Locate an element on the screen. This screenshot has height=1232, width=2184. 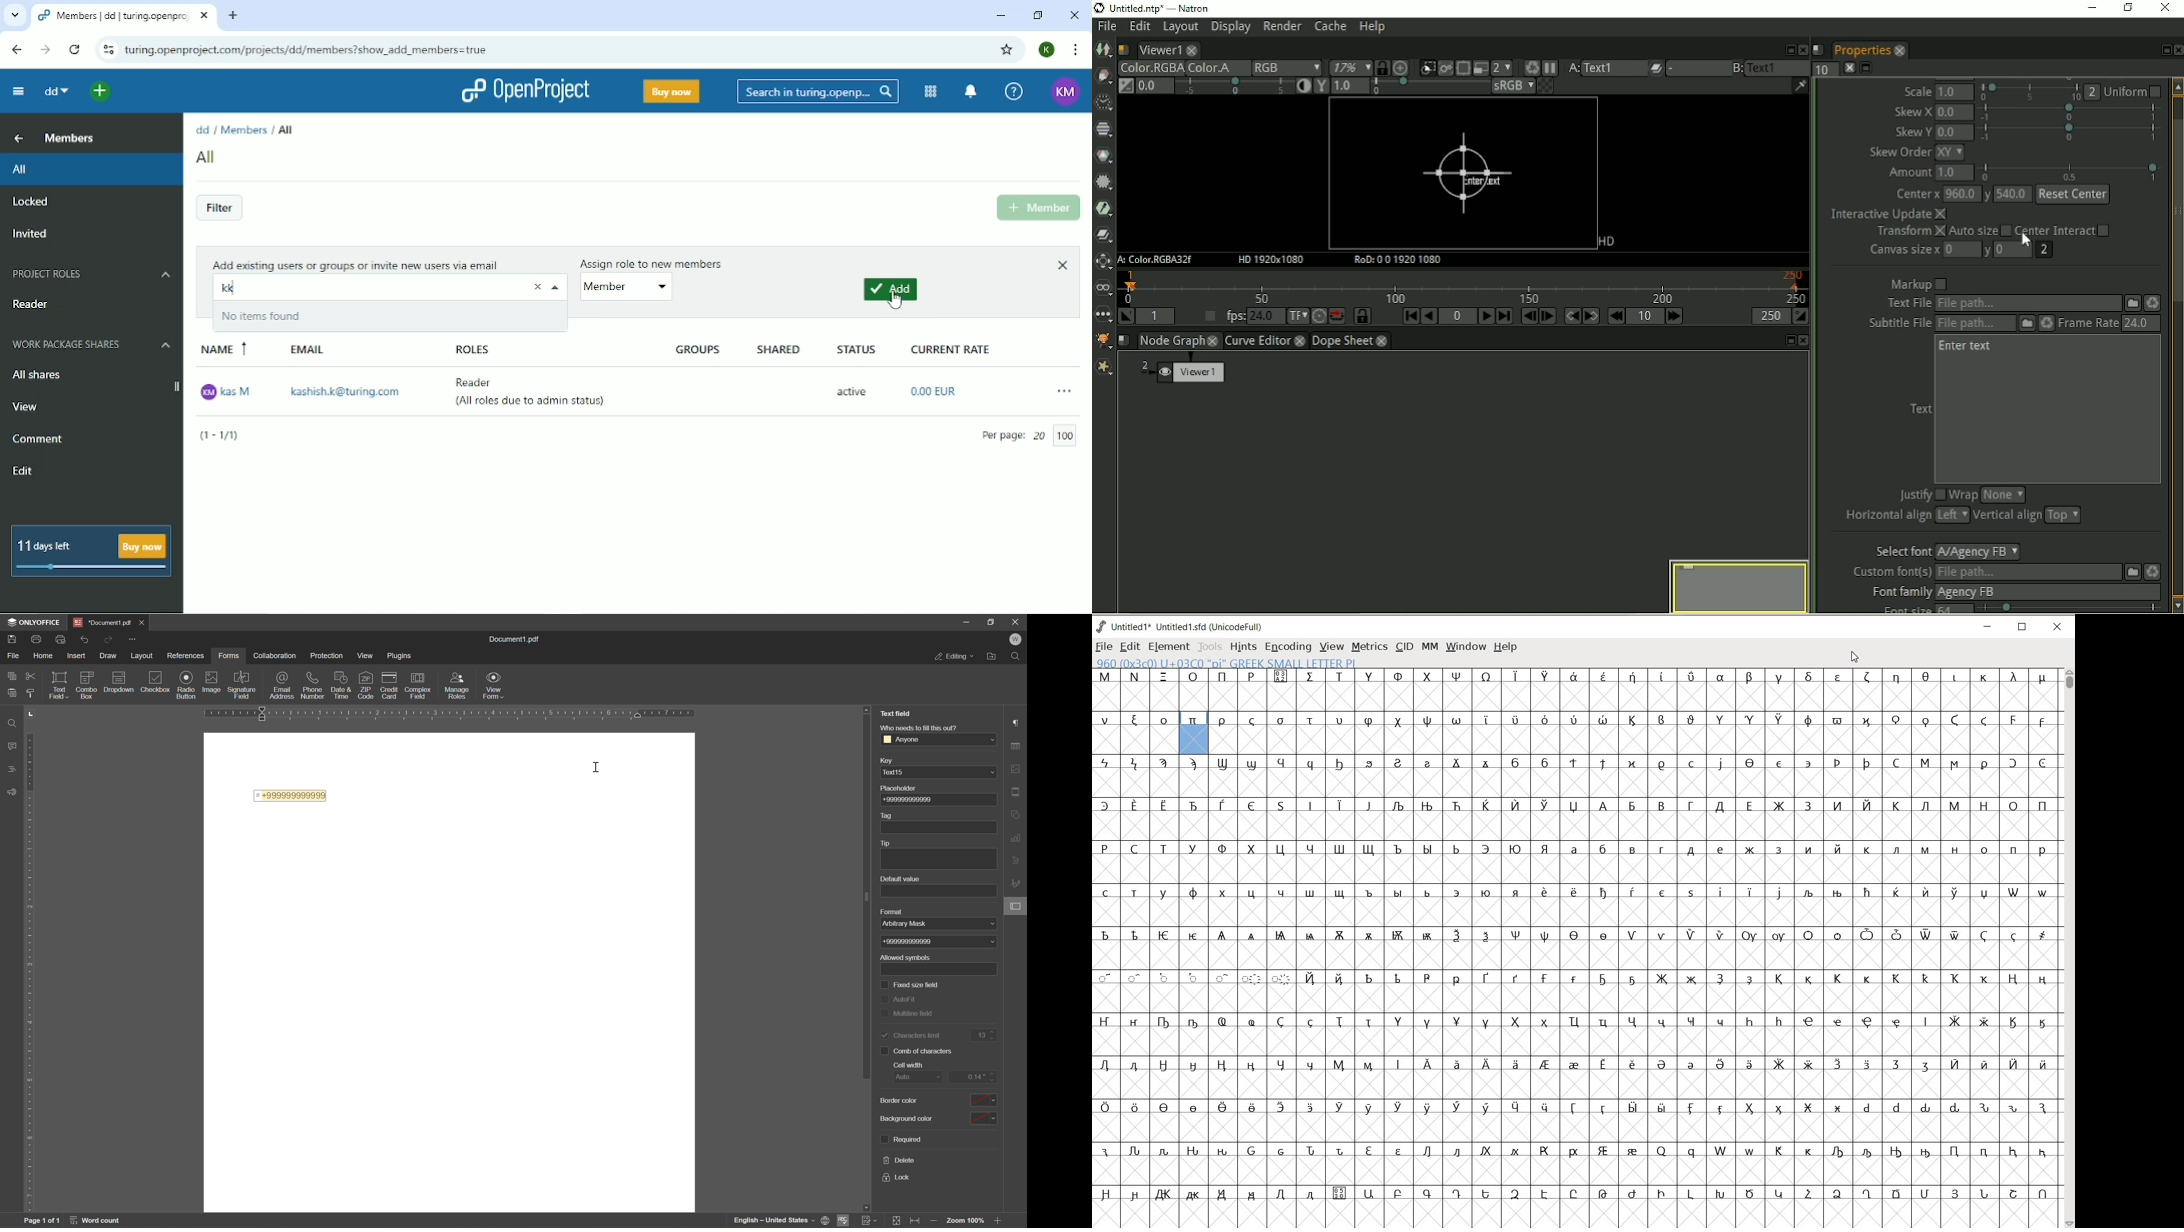
FONT NAME is located at coordinates (1182, 627).